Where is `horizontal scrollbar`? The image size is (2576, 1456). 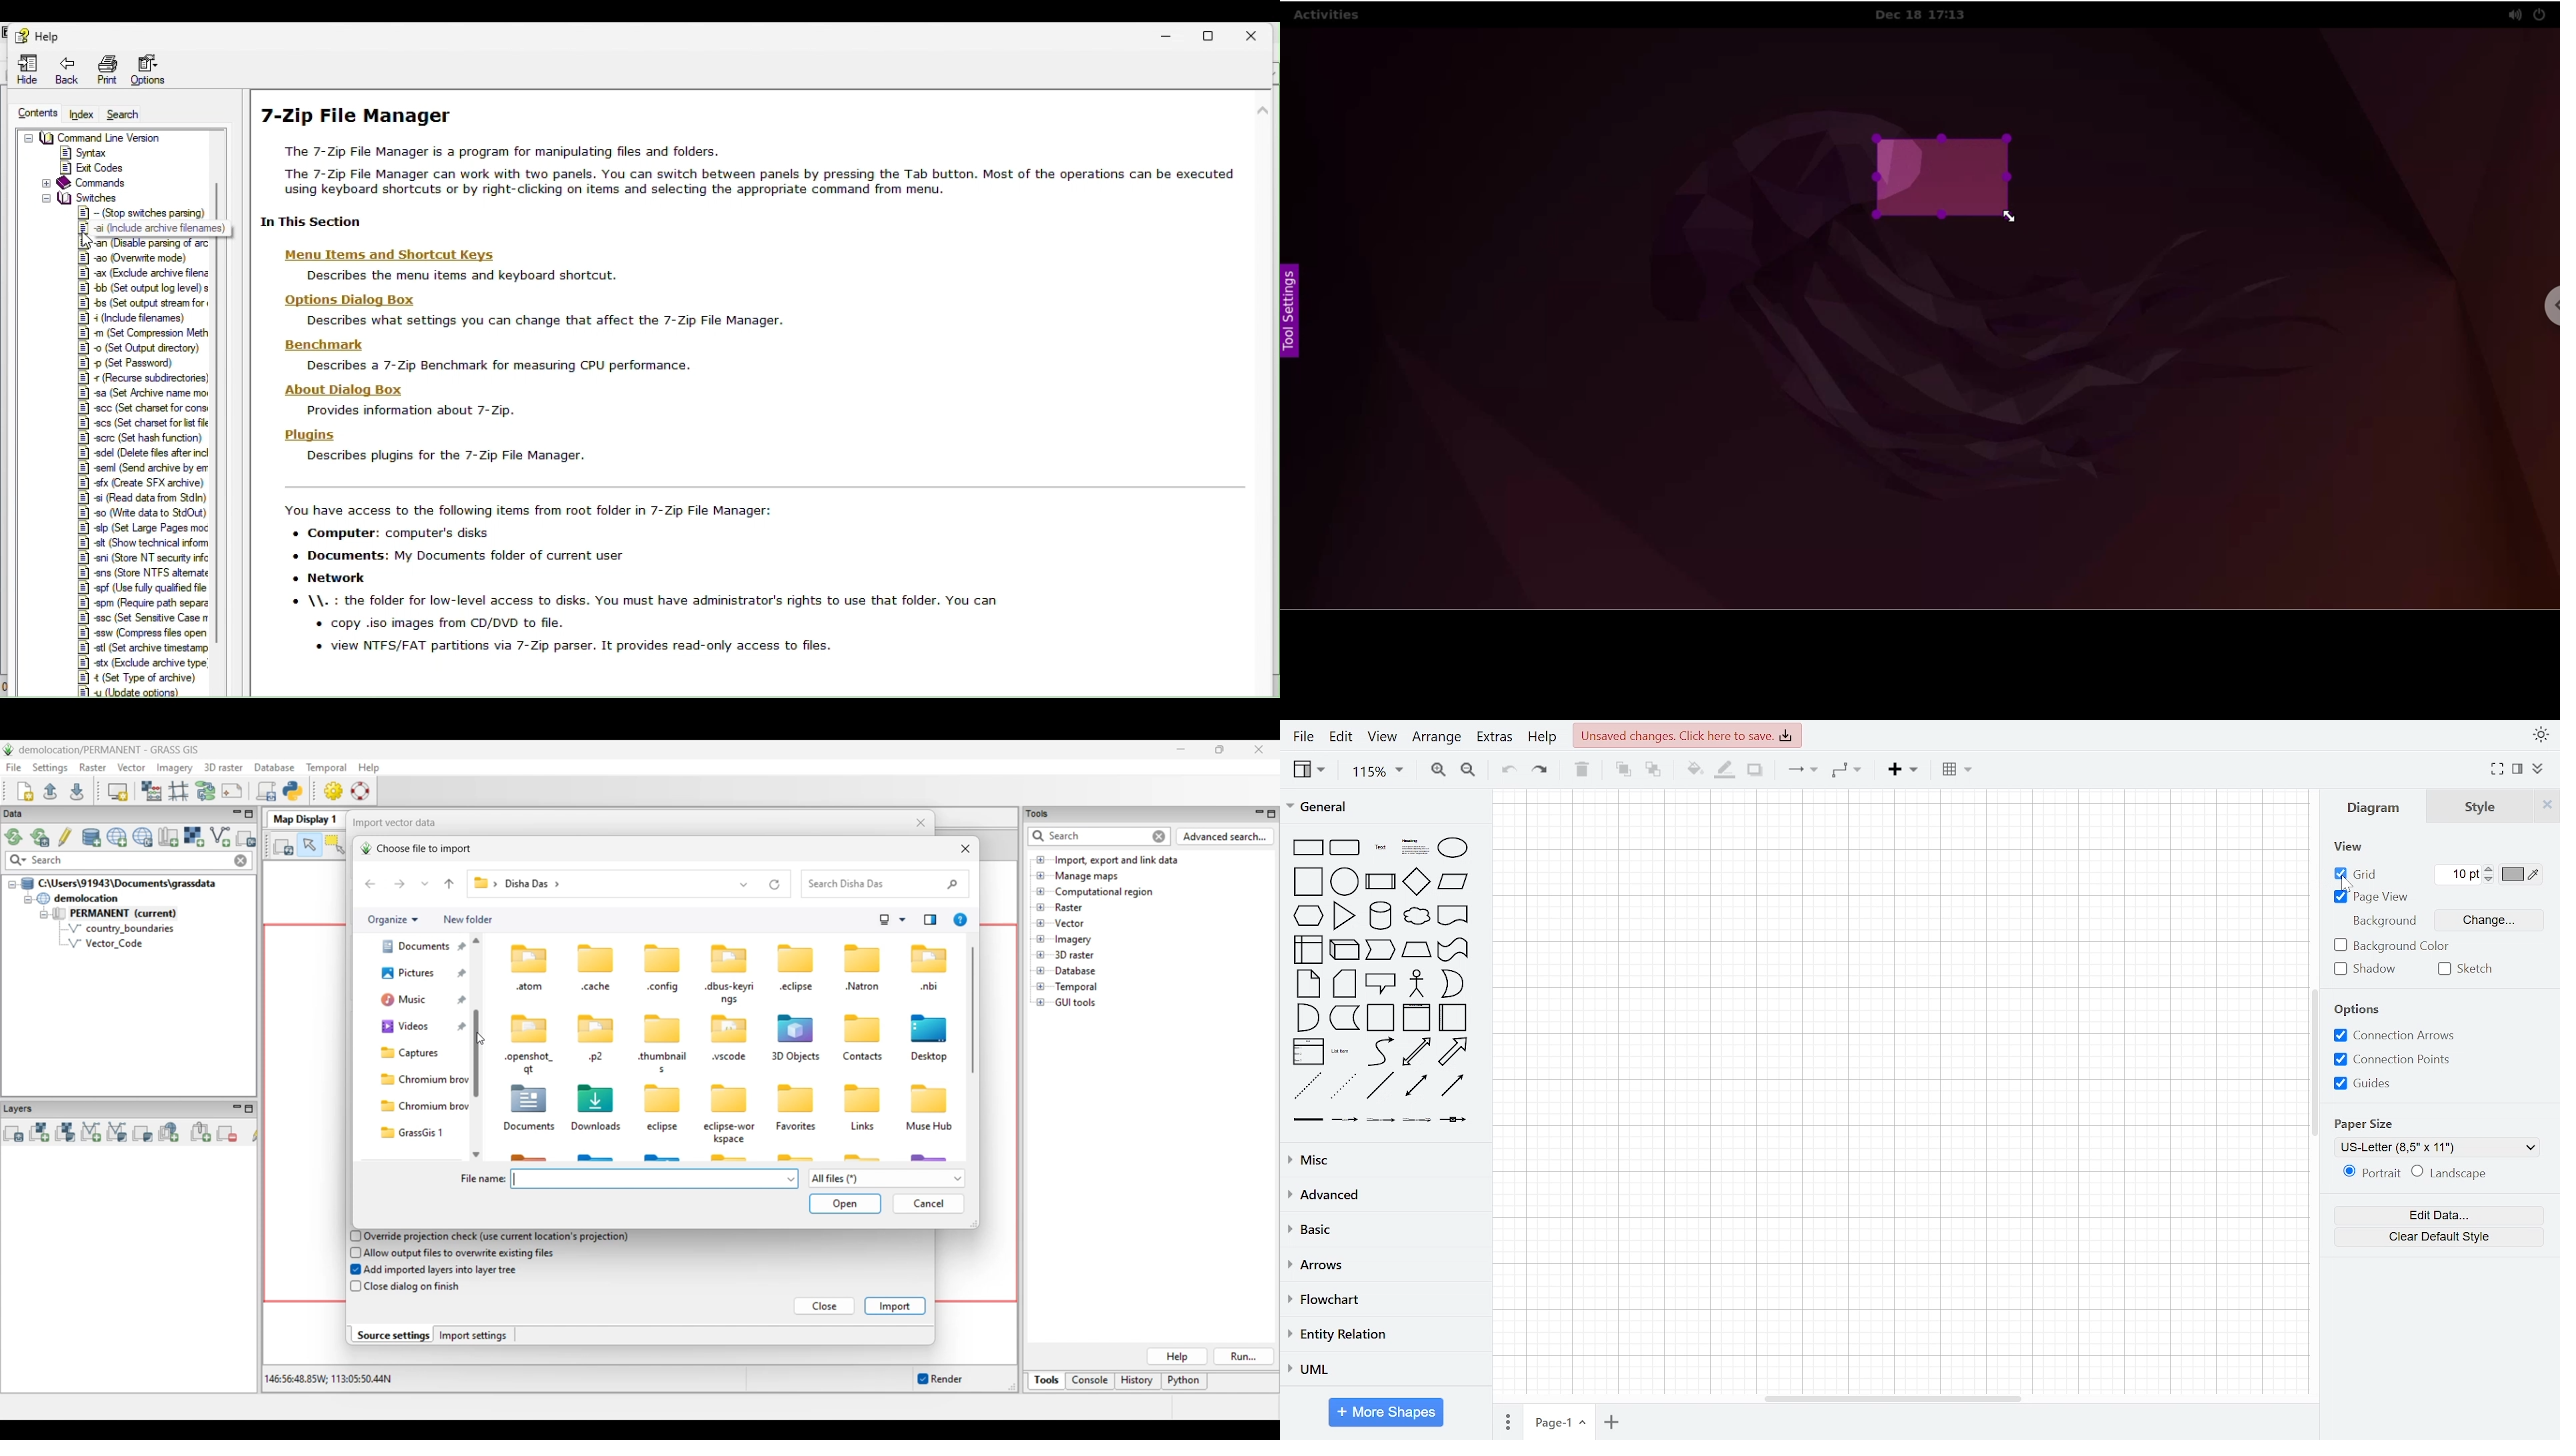
horizontal scrollbar is located at coordinates (1890, 1396).